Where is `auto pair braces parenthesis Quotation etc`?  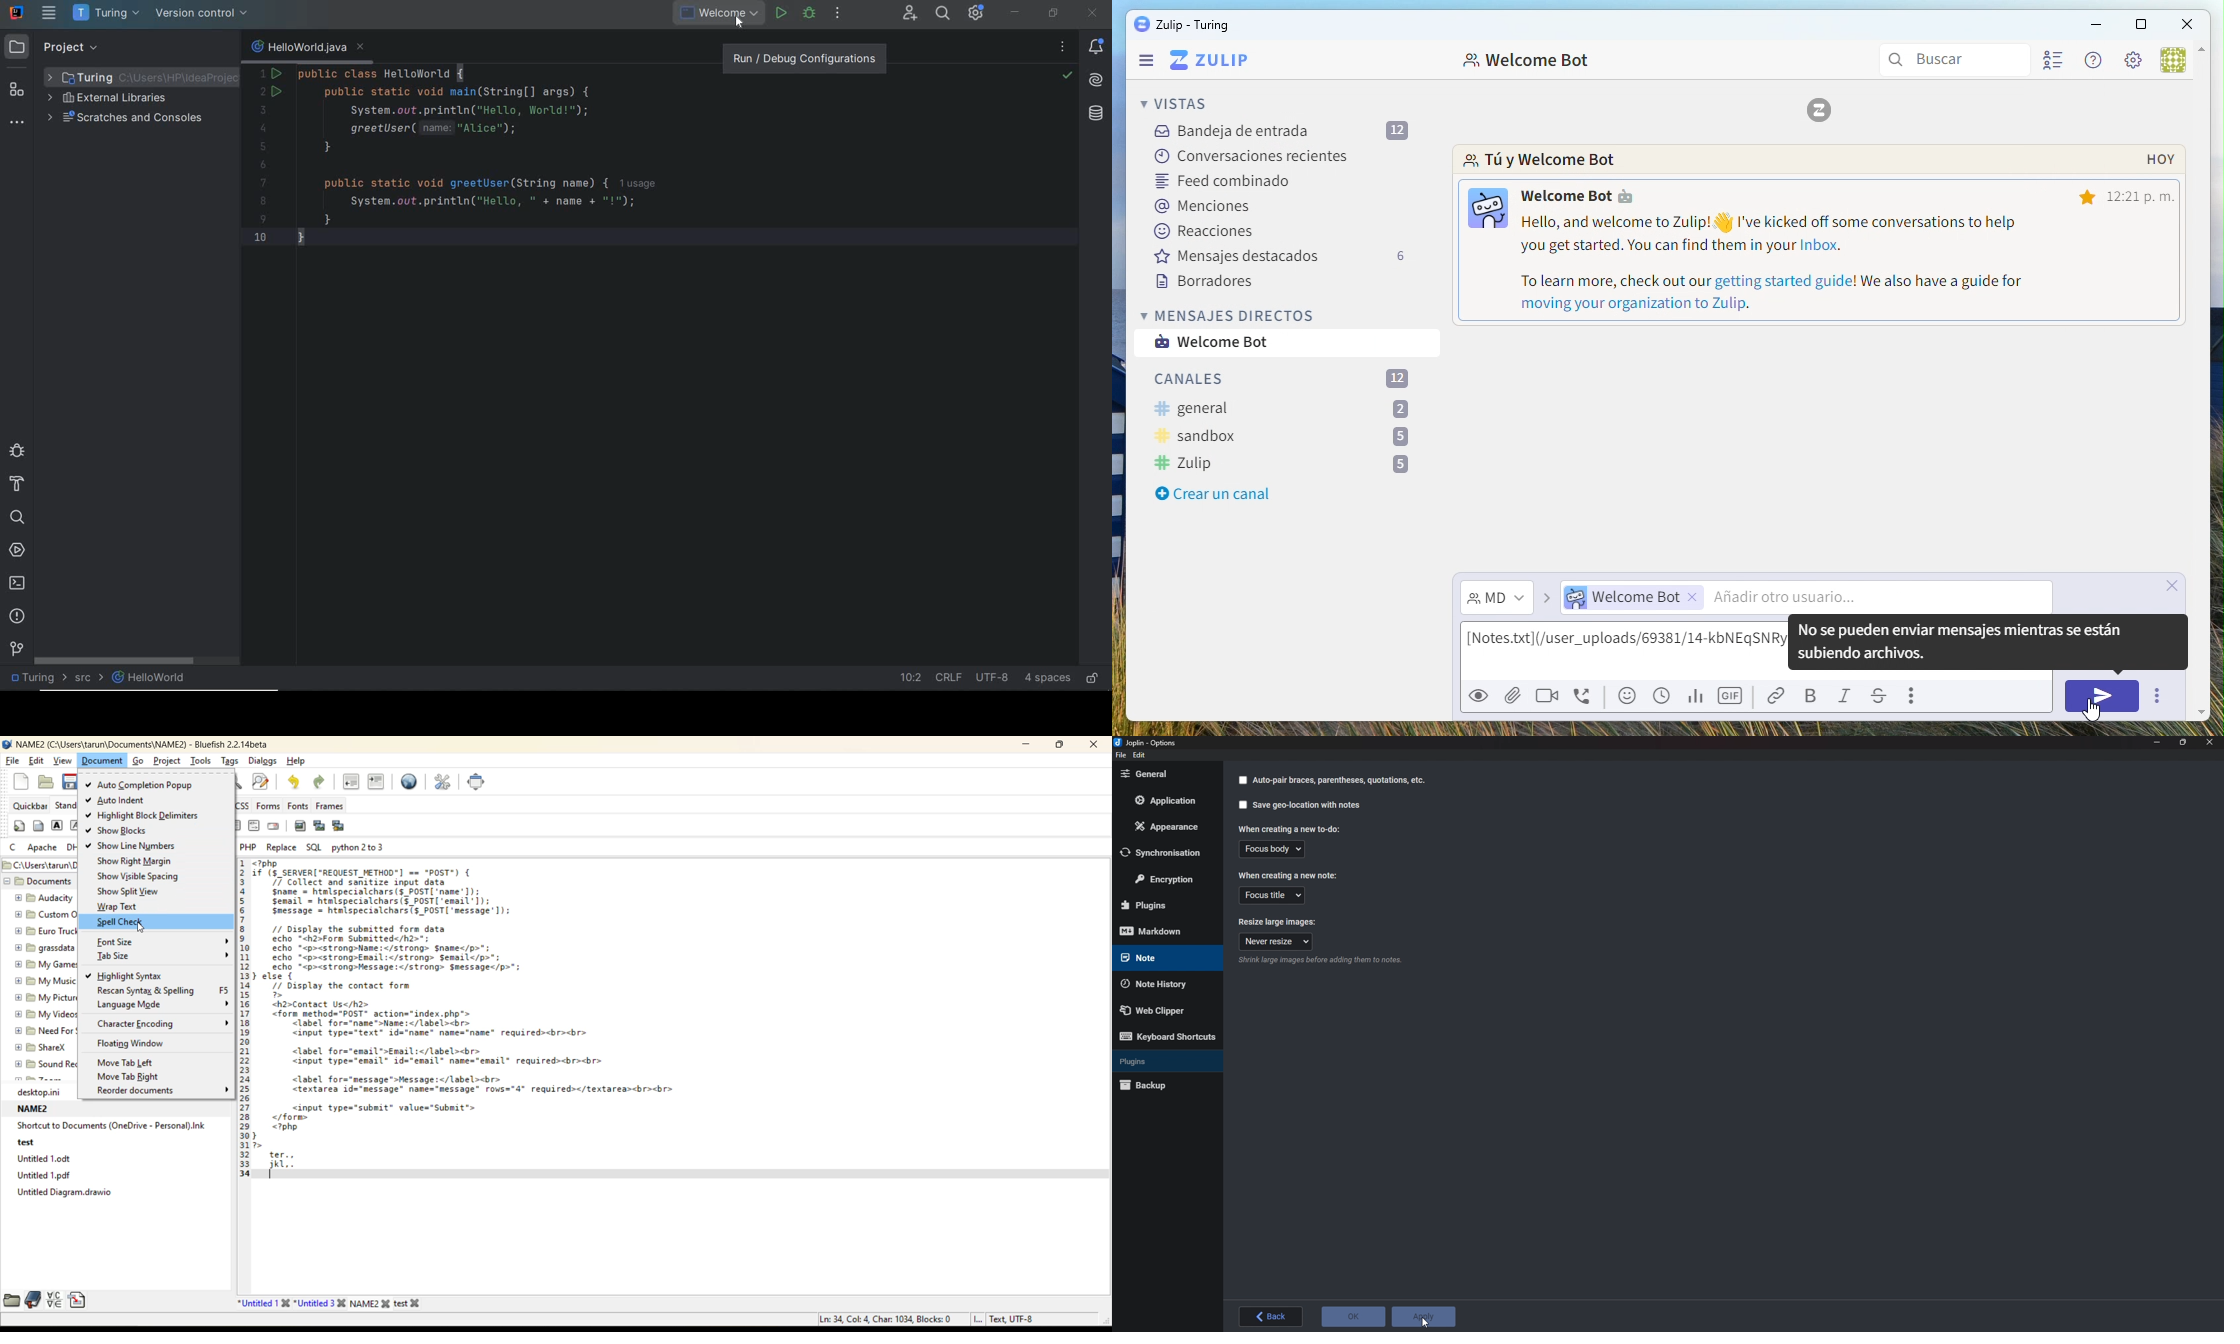
auto pair braces parenthesis Quotation etc is located at coordinates (1330, 781).